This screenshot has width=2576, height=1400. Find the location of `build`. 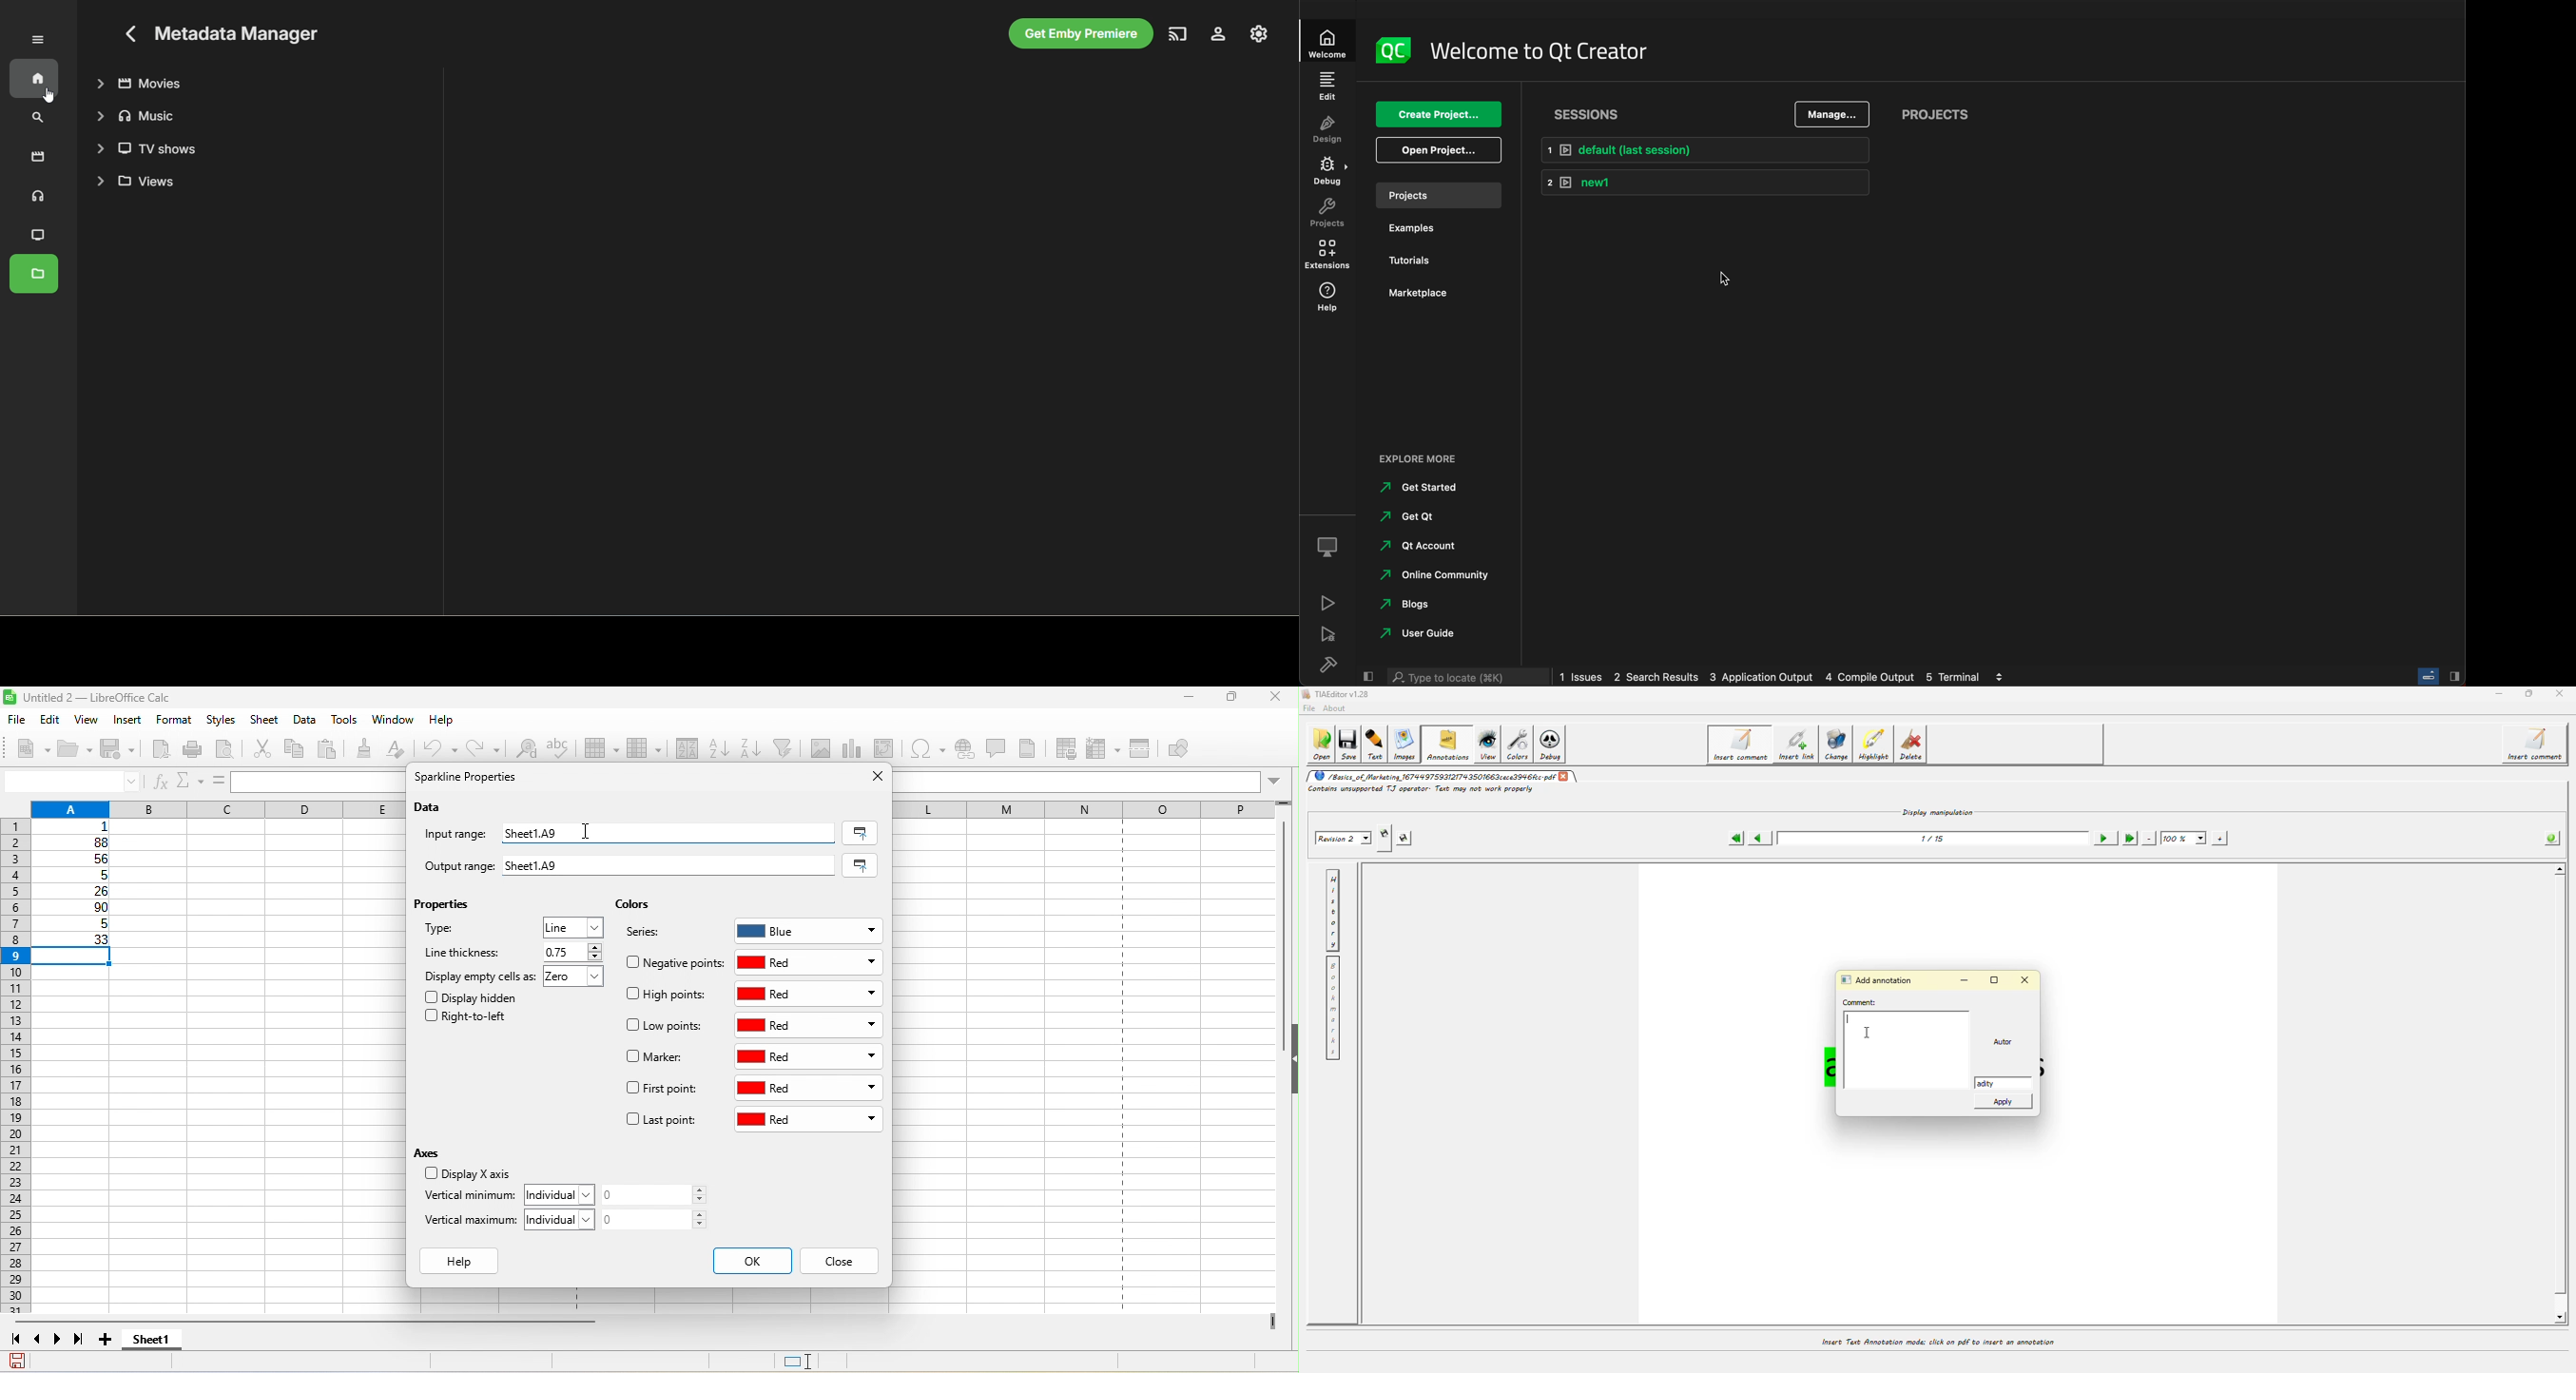

build is located at coordinates (1334, 665).